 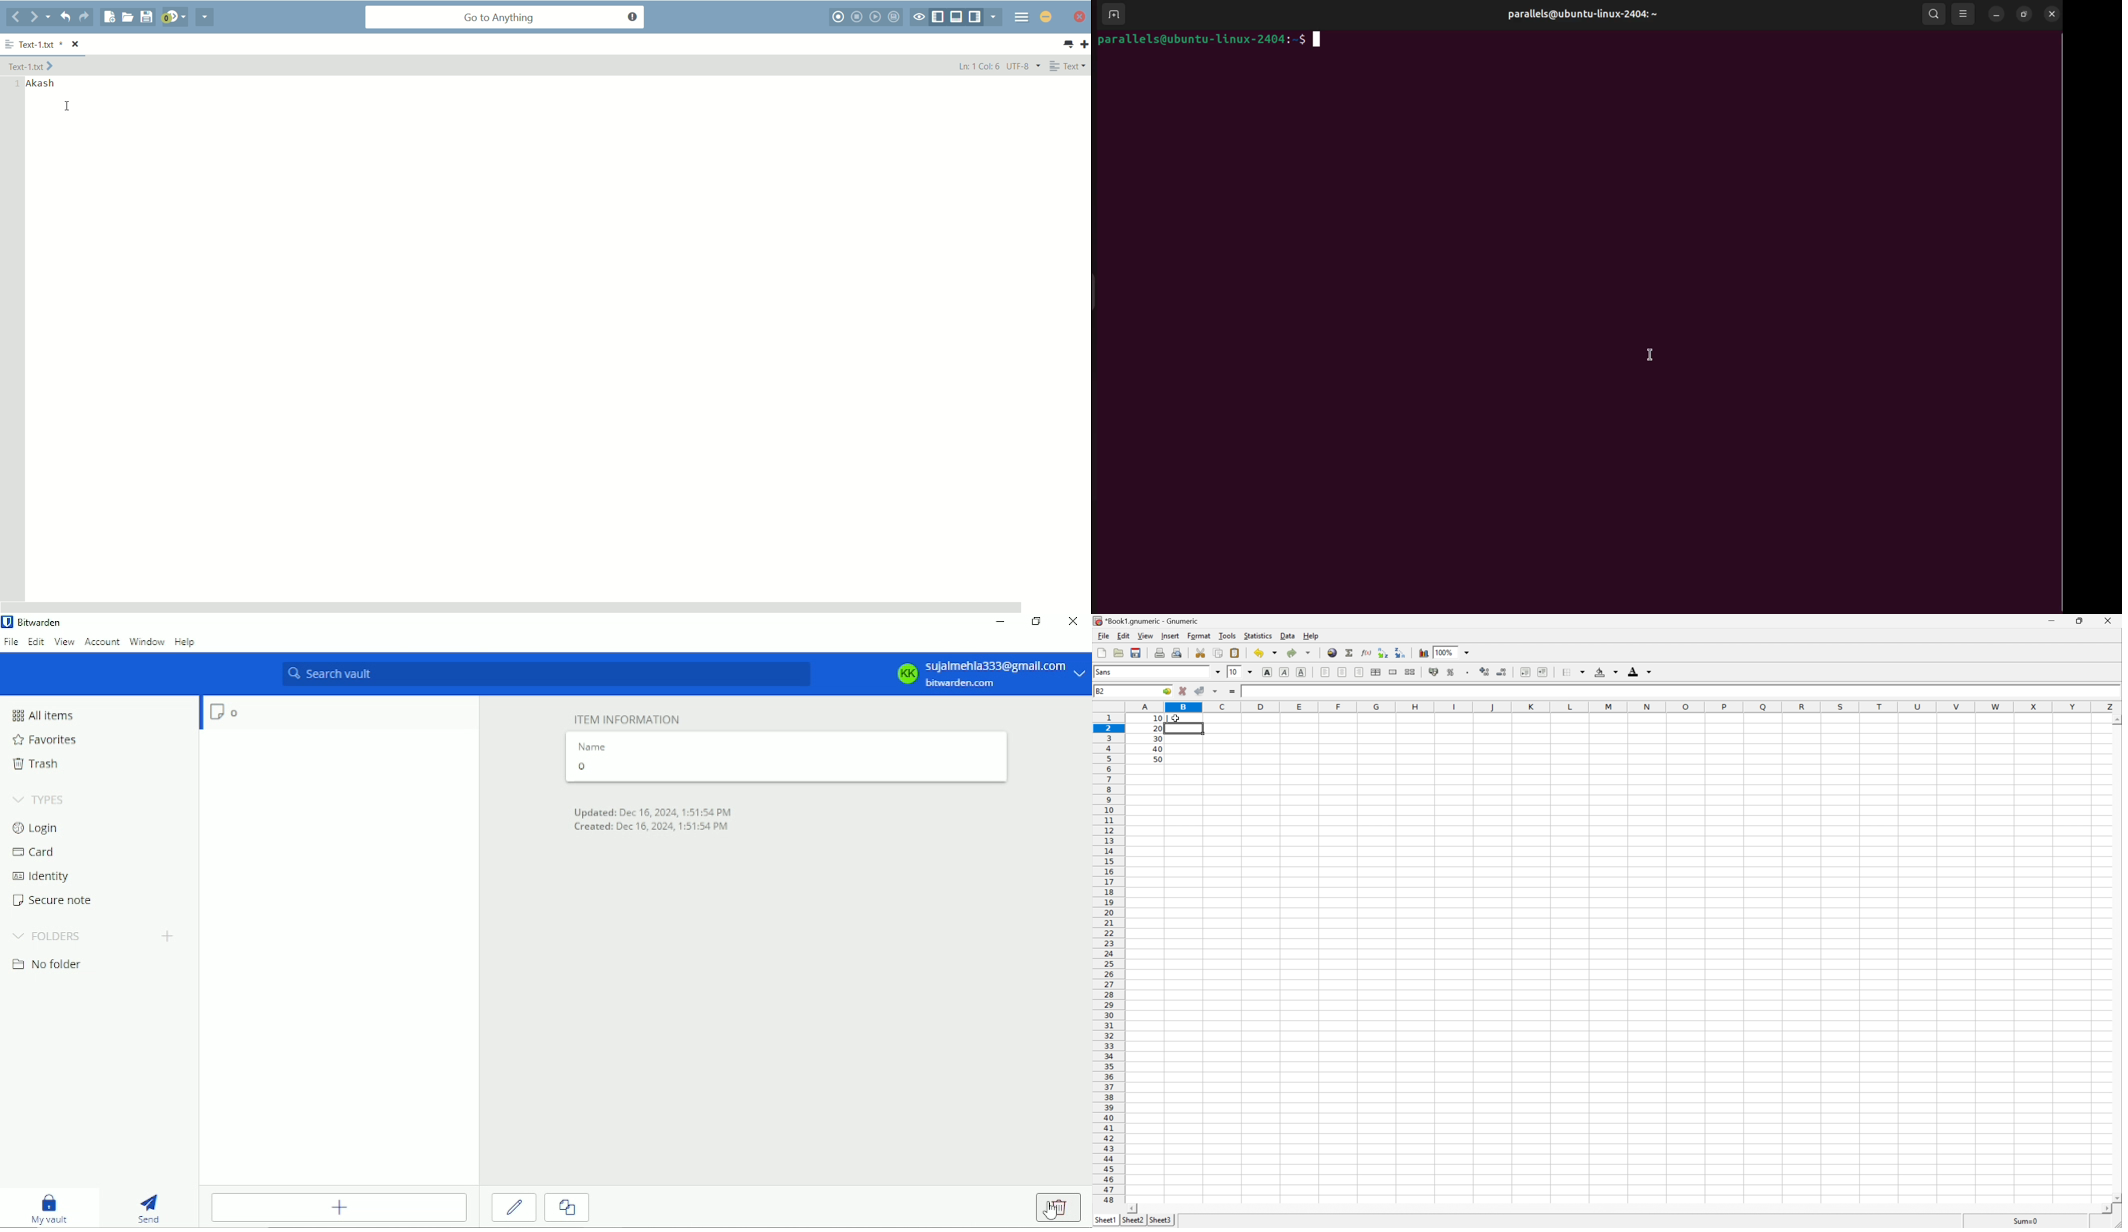 I want to click on Format, so click(x=1199, y=635).